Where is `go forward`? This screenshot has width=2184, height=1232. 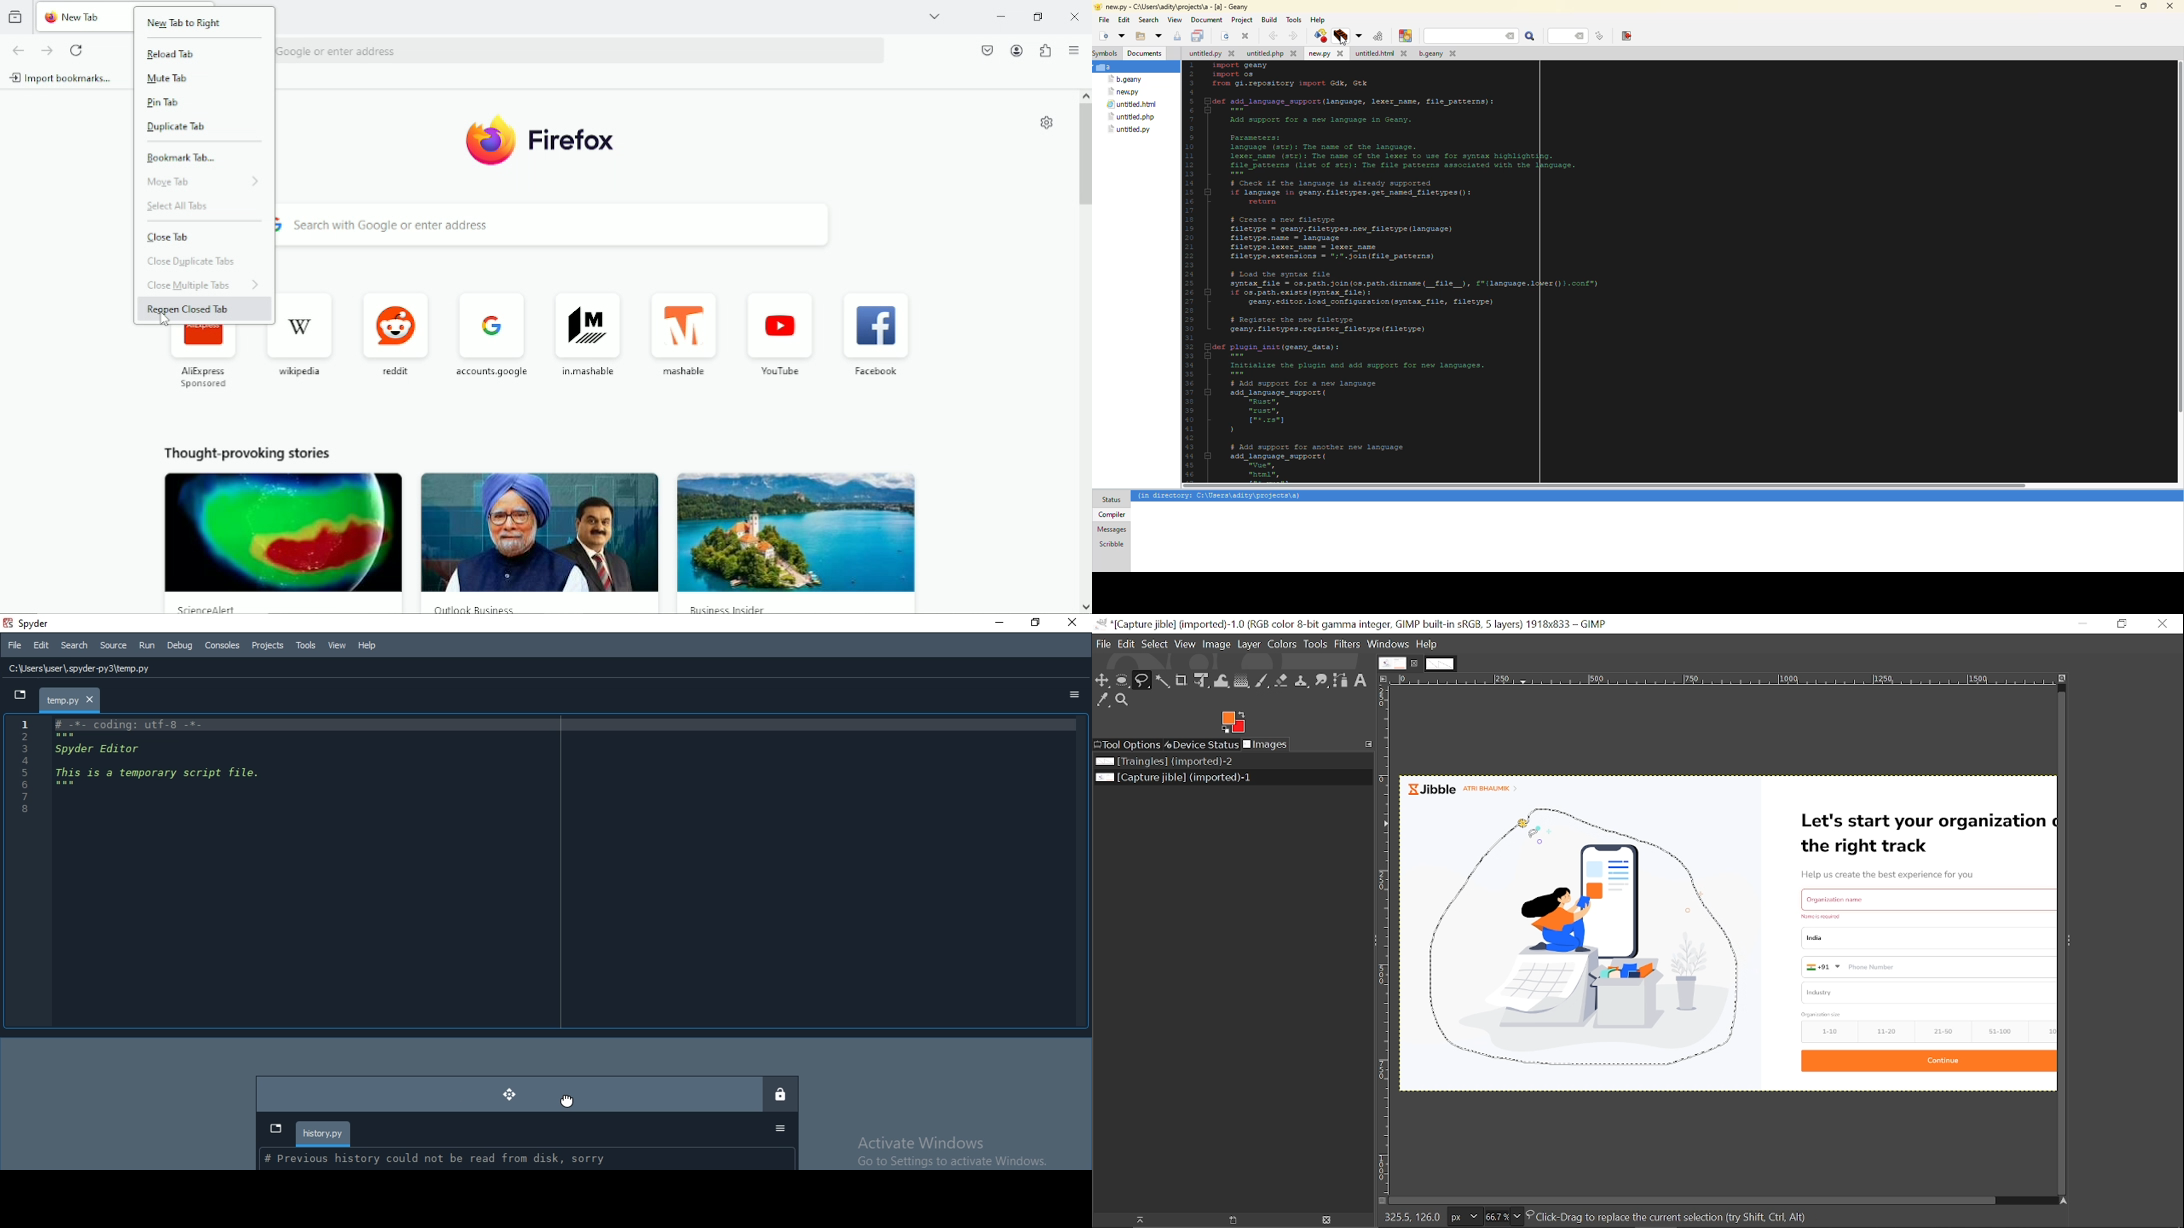
go forward is located at coordinates (46, 51).